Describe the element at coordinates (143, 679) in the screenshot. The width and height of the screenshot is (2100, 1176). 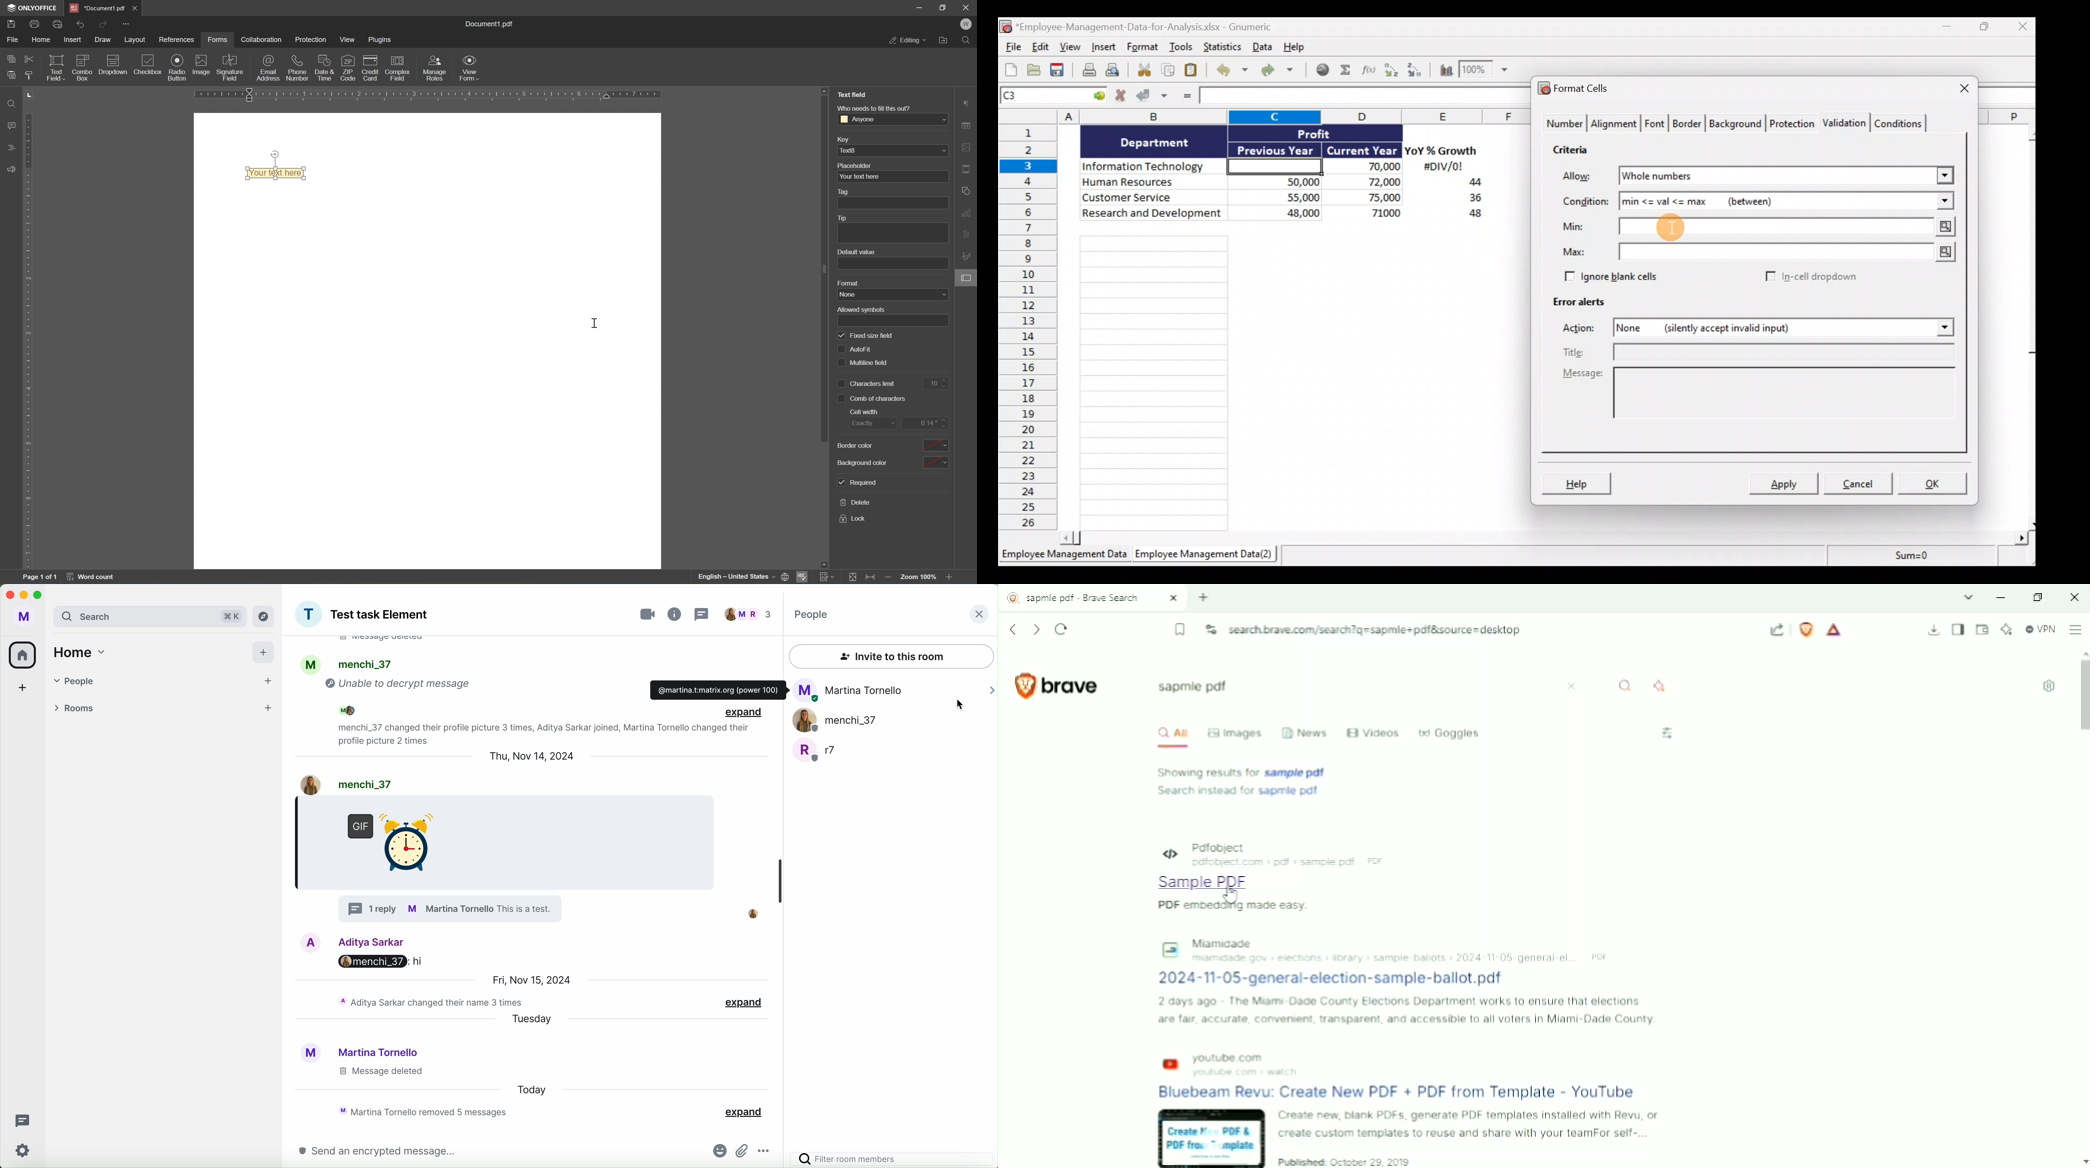
I see `people` at that location.